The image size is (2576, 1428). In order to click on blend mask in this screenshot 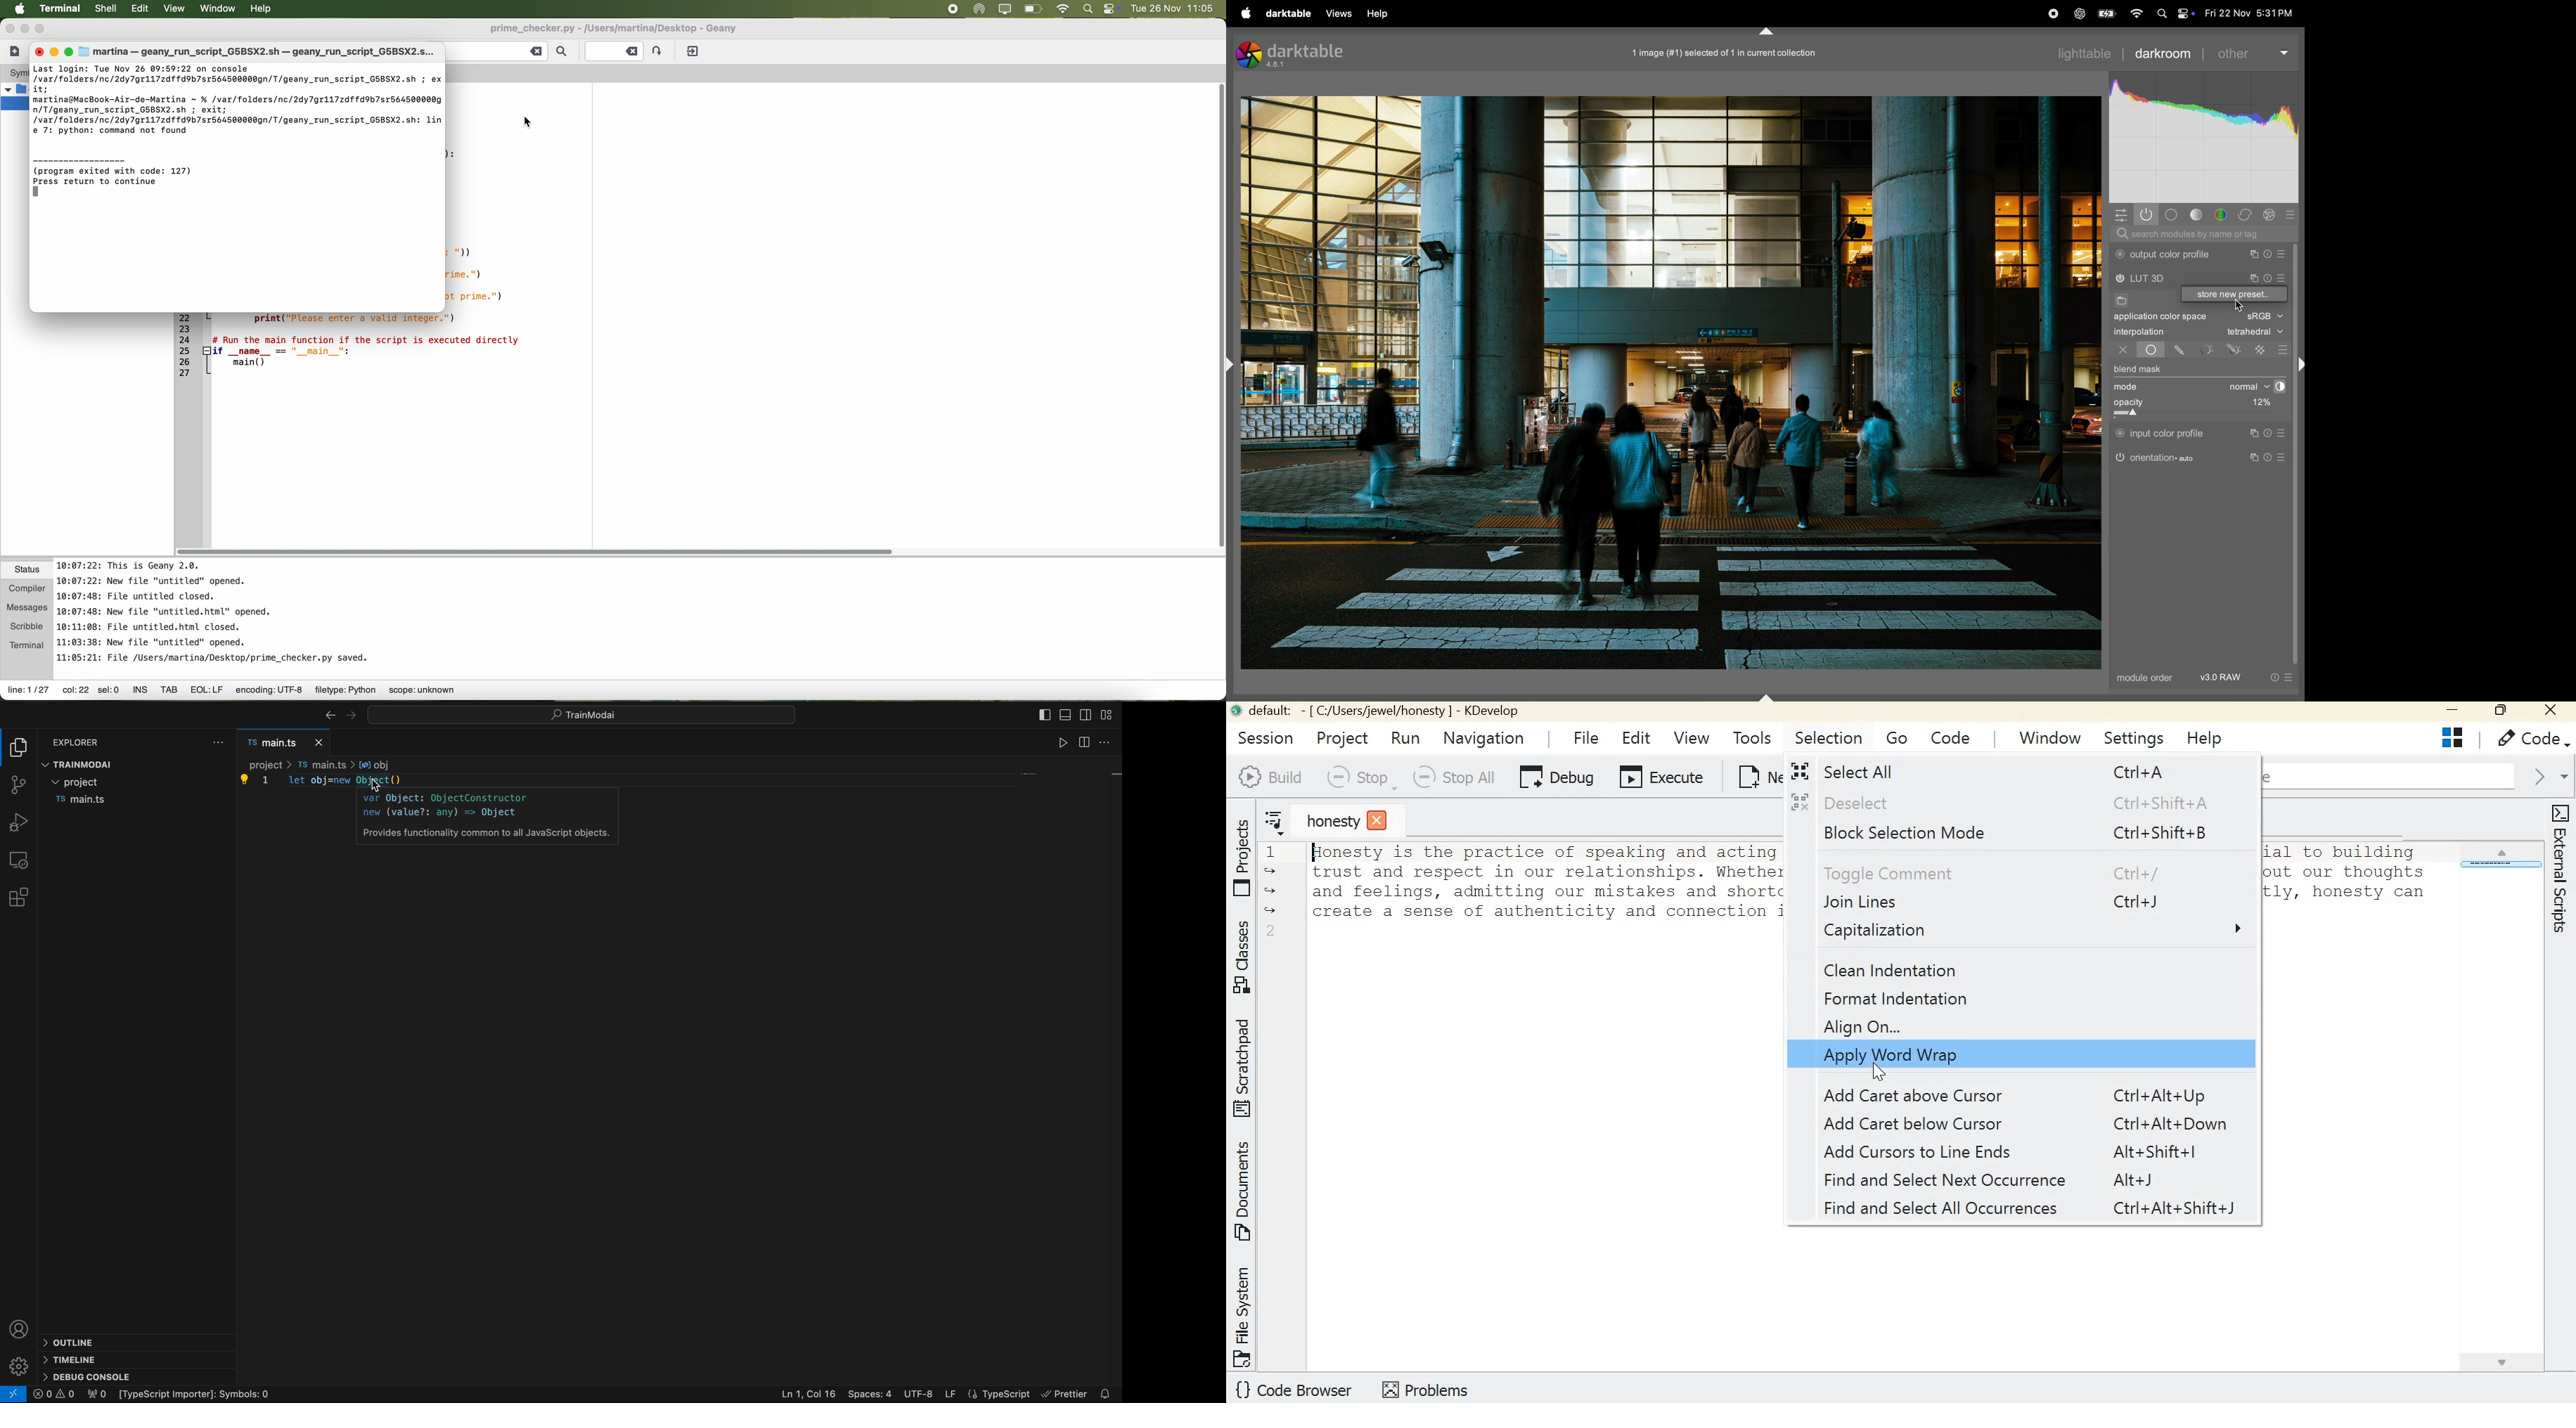, I will do `click(2139, 370)`.